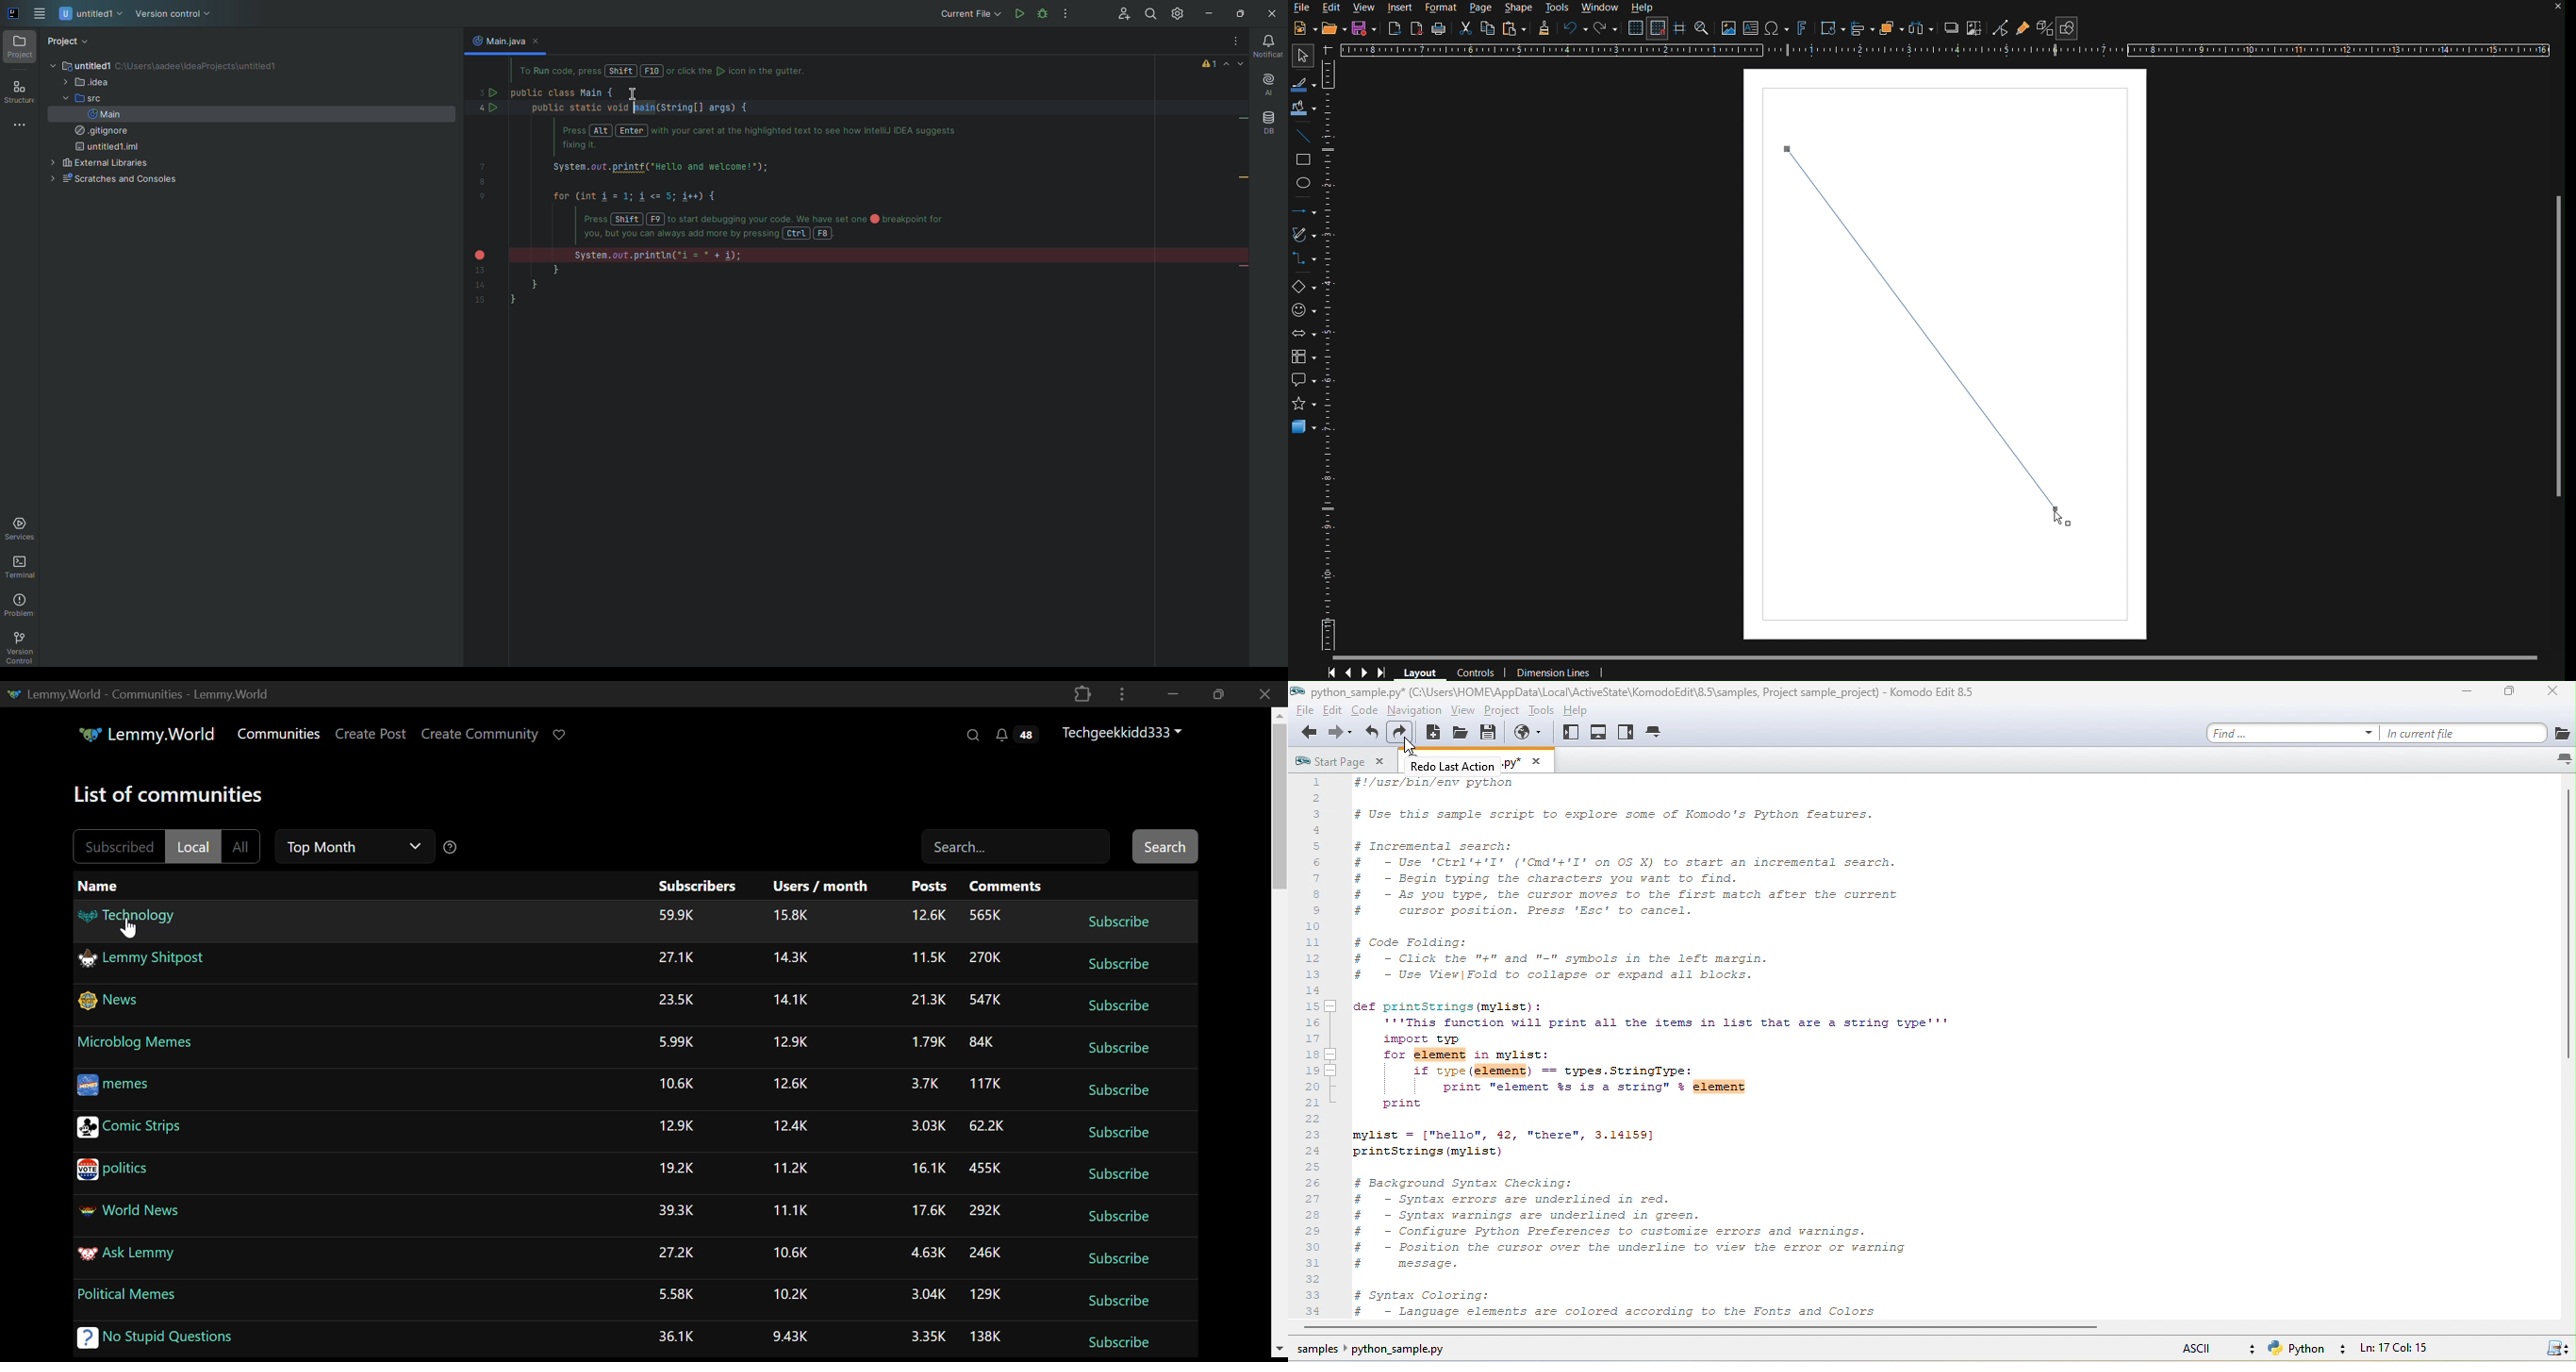  Describe the element at coordinates (1634, 28) in the screenshot. I see `Display Grid` at that location.